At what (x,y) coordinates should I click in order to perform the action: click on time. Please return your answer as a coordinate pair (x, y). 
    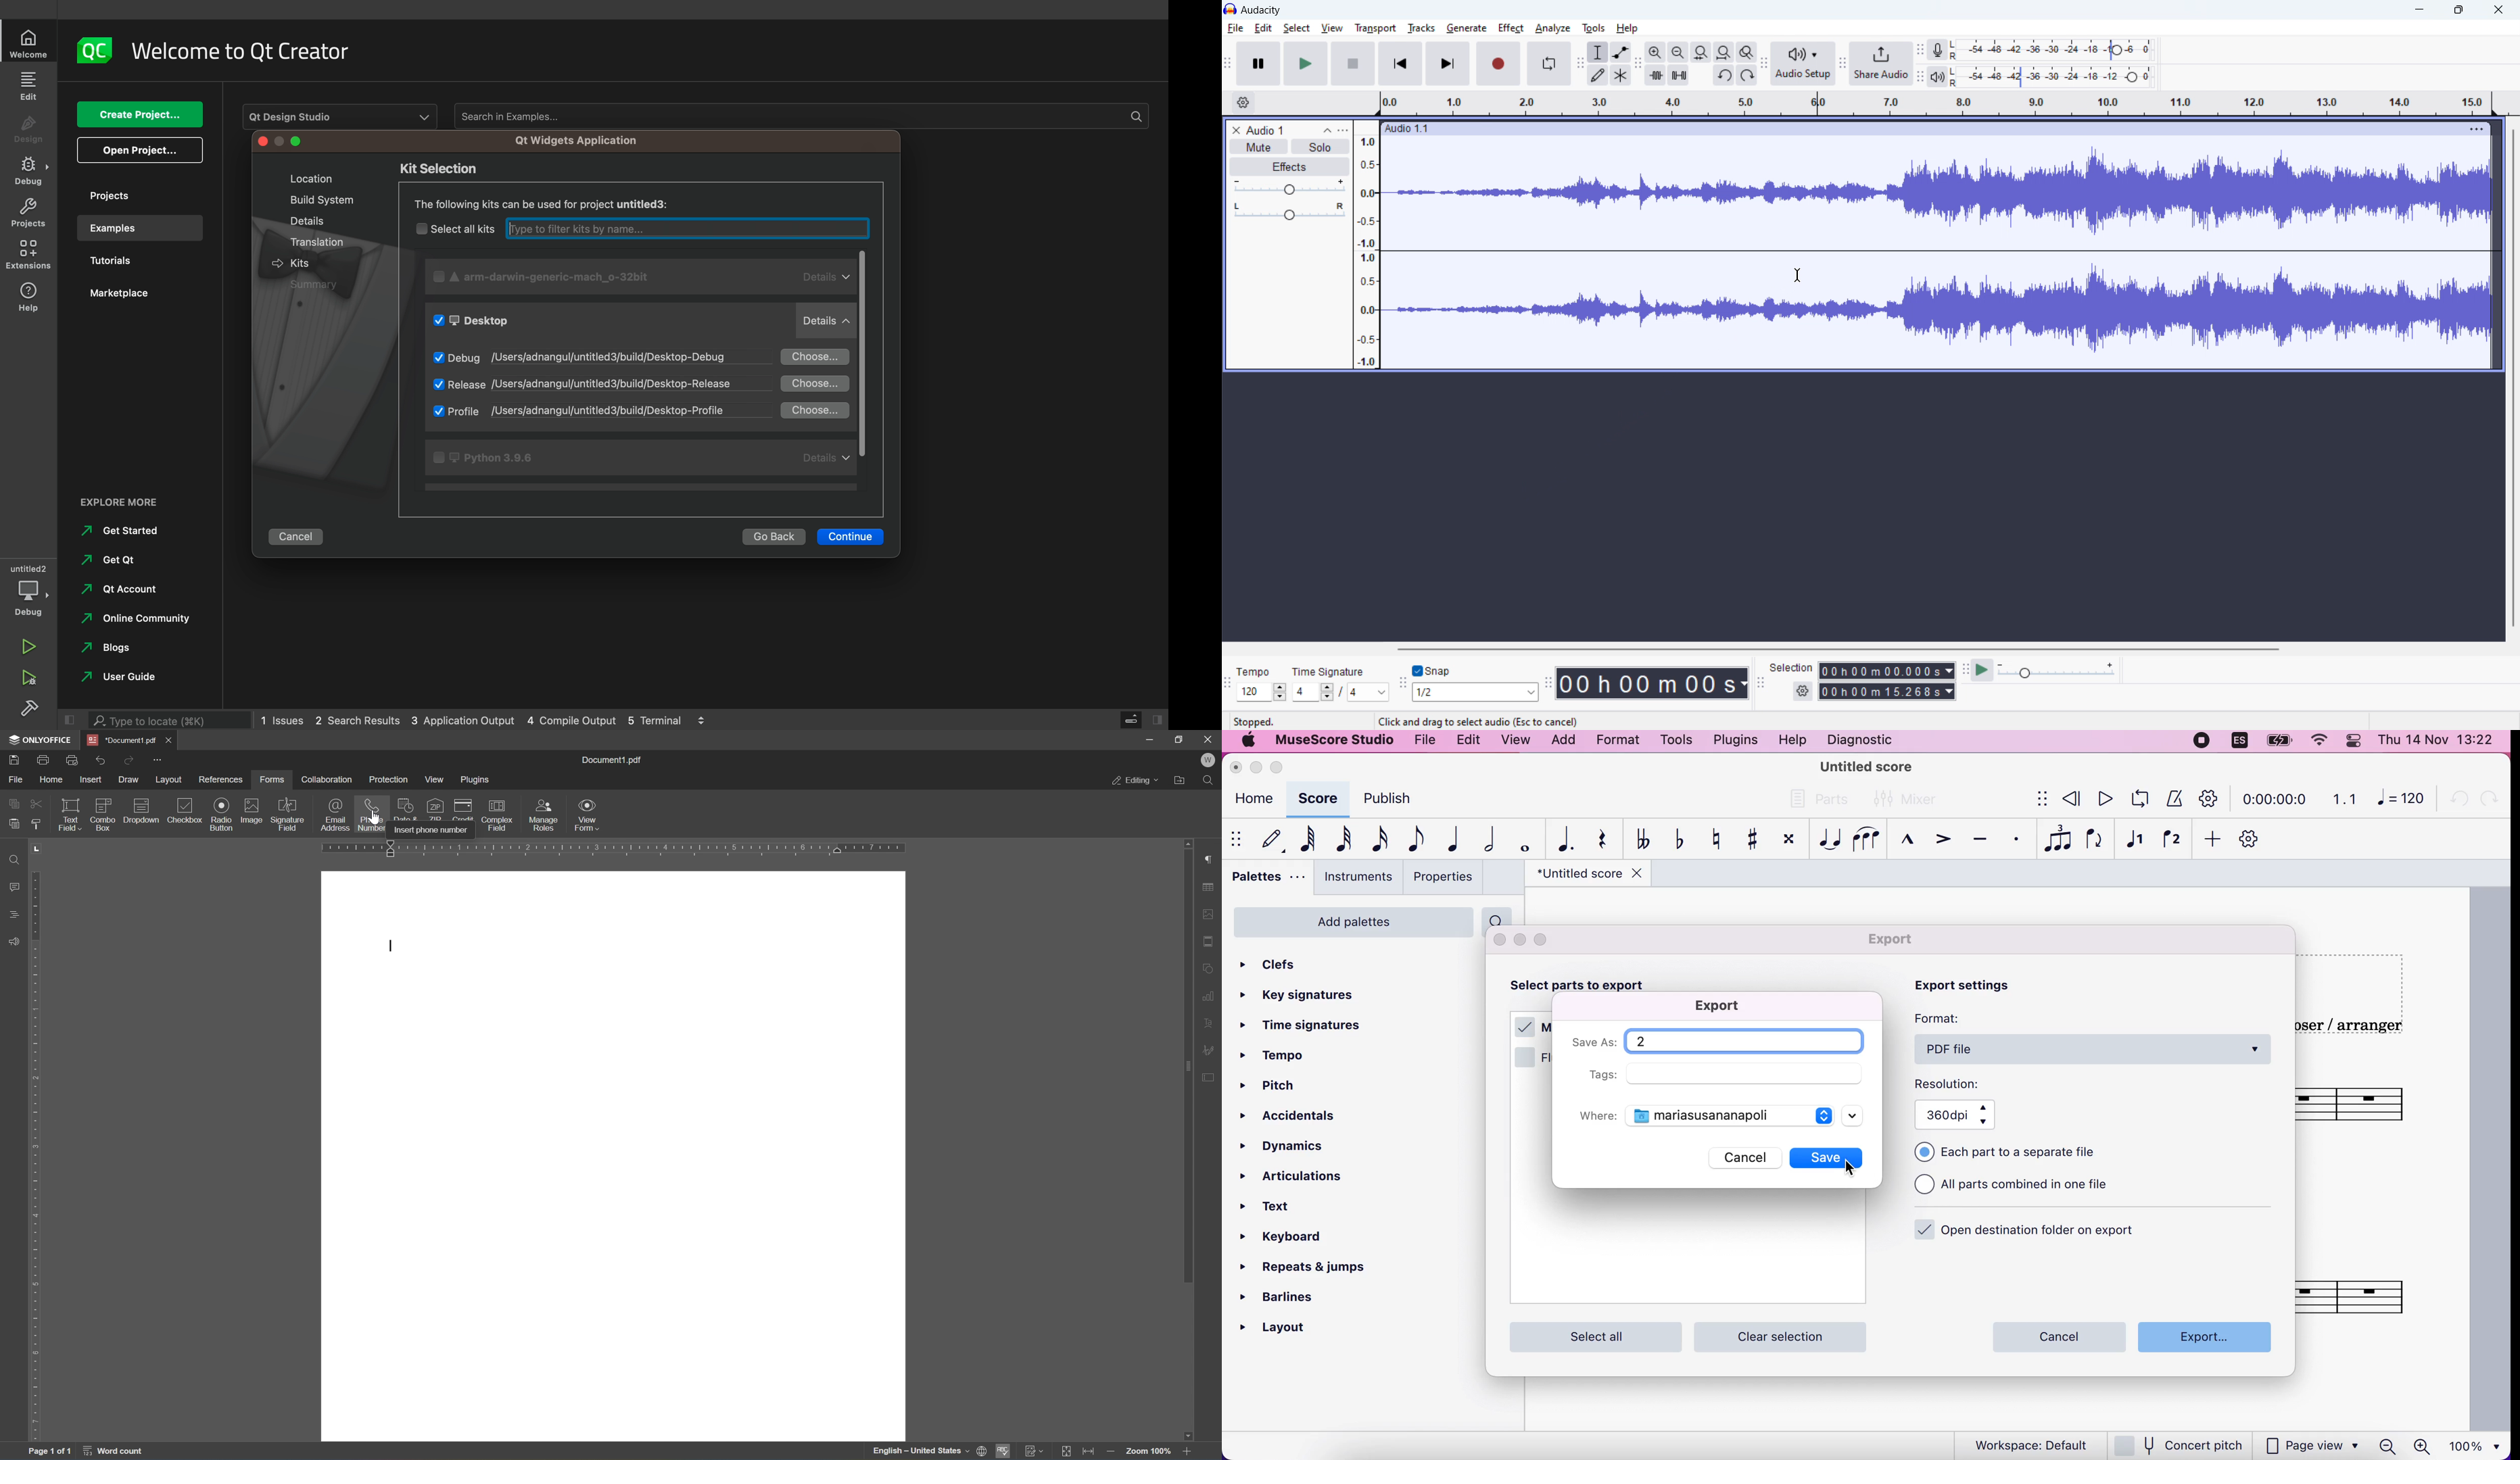
    Looking at the image, I should click on (2276, 798).